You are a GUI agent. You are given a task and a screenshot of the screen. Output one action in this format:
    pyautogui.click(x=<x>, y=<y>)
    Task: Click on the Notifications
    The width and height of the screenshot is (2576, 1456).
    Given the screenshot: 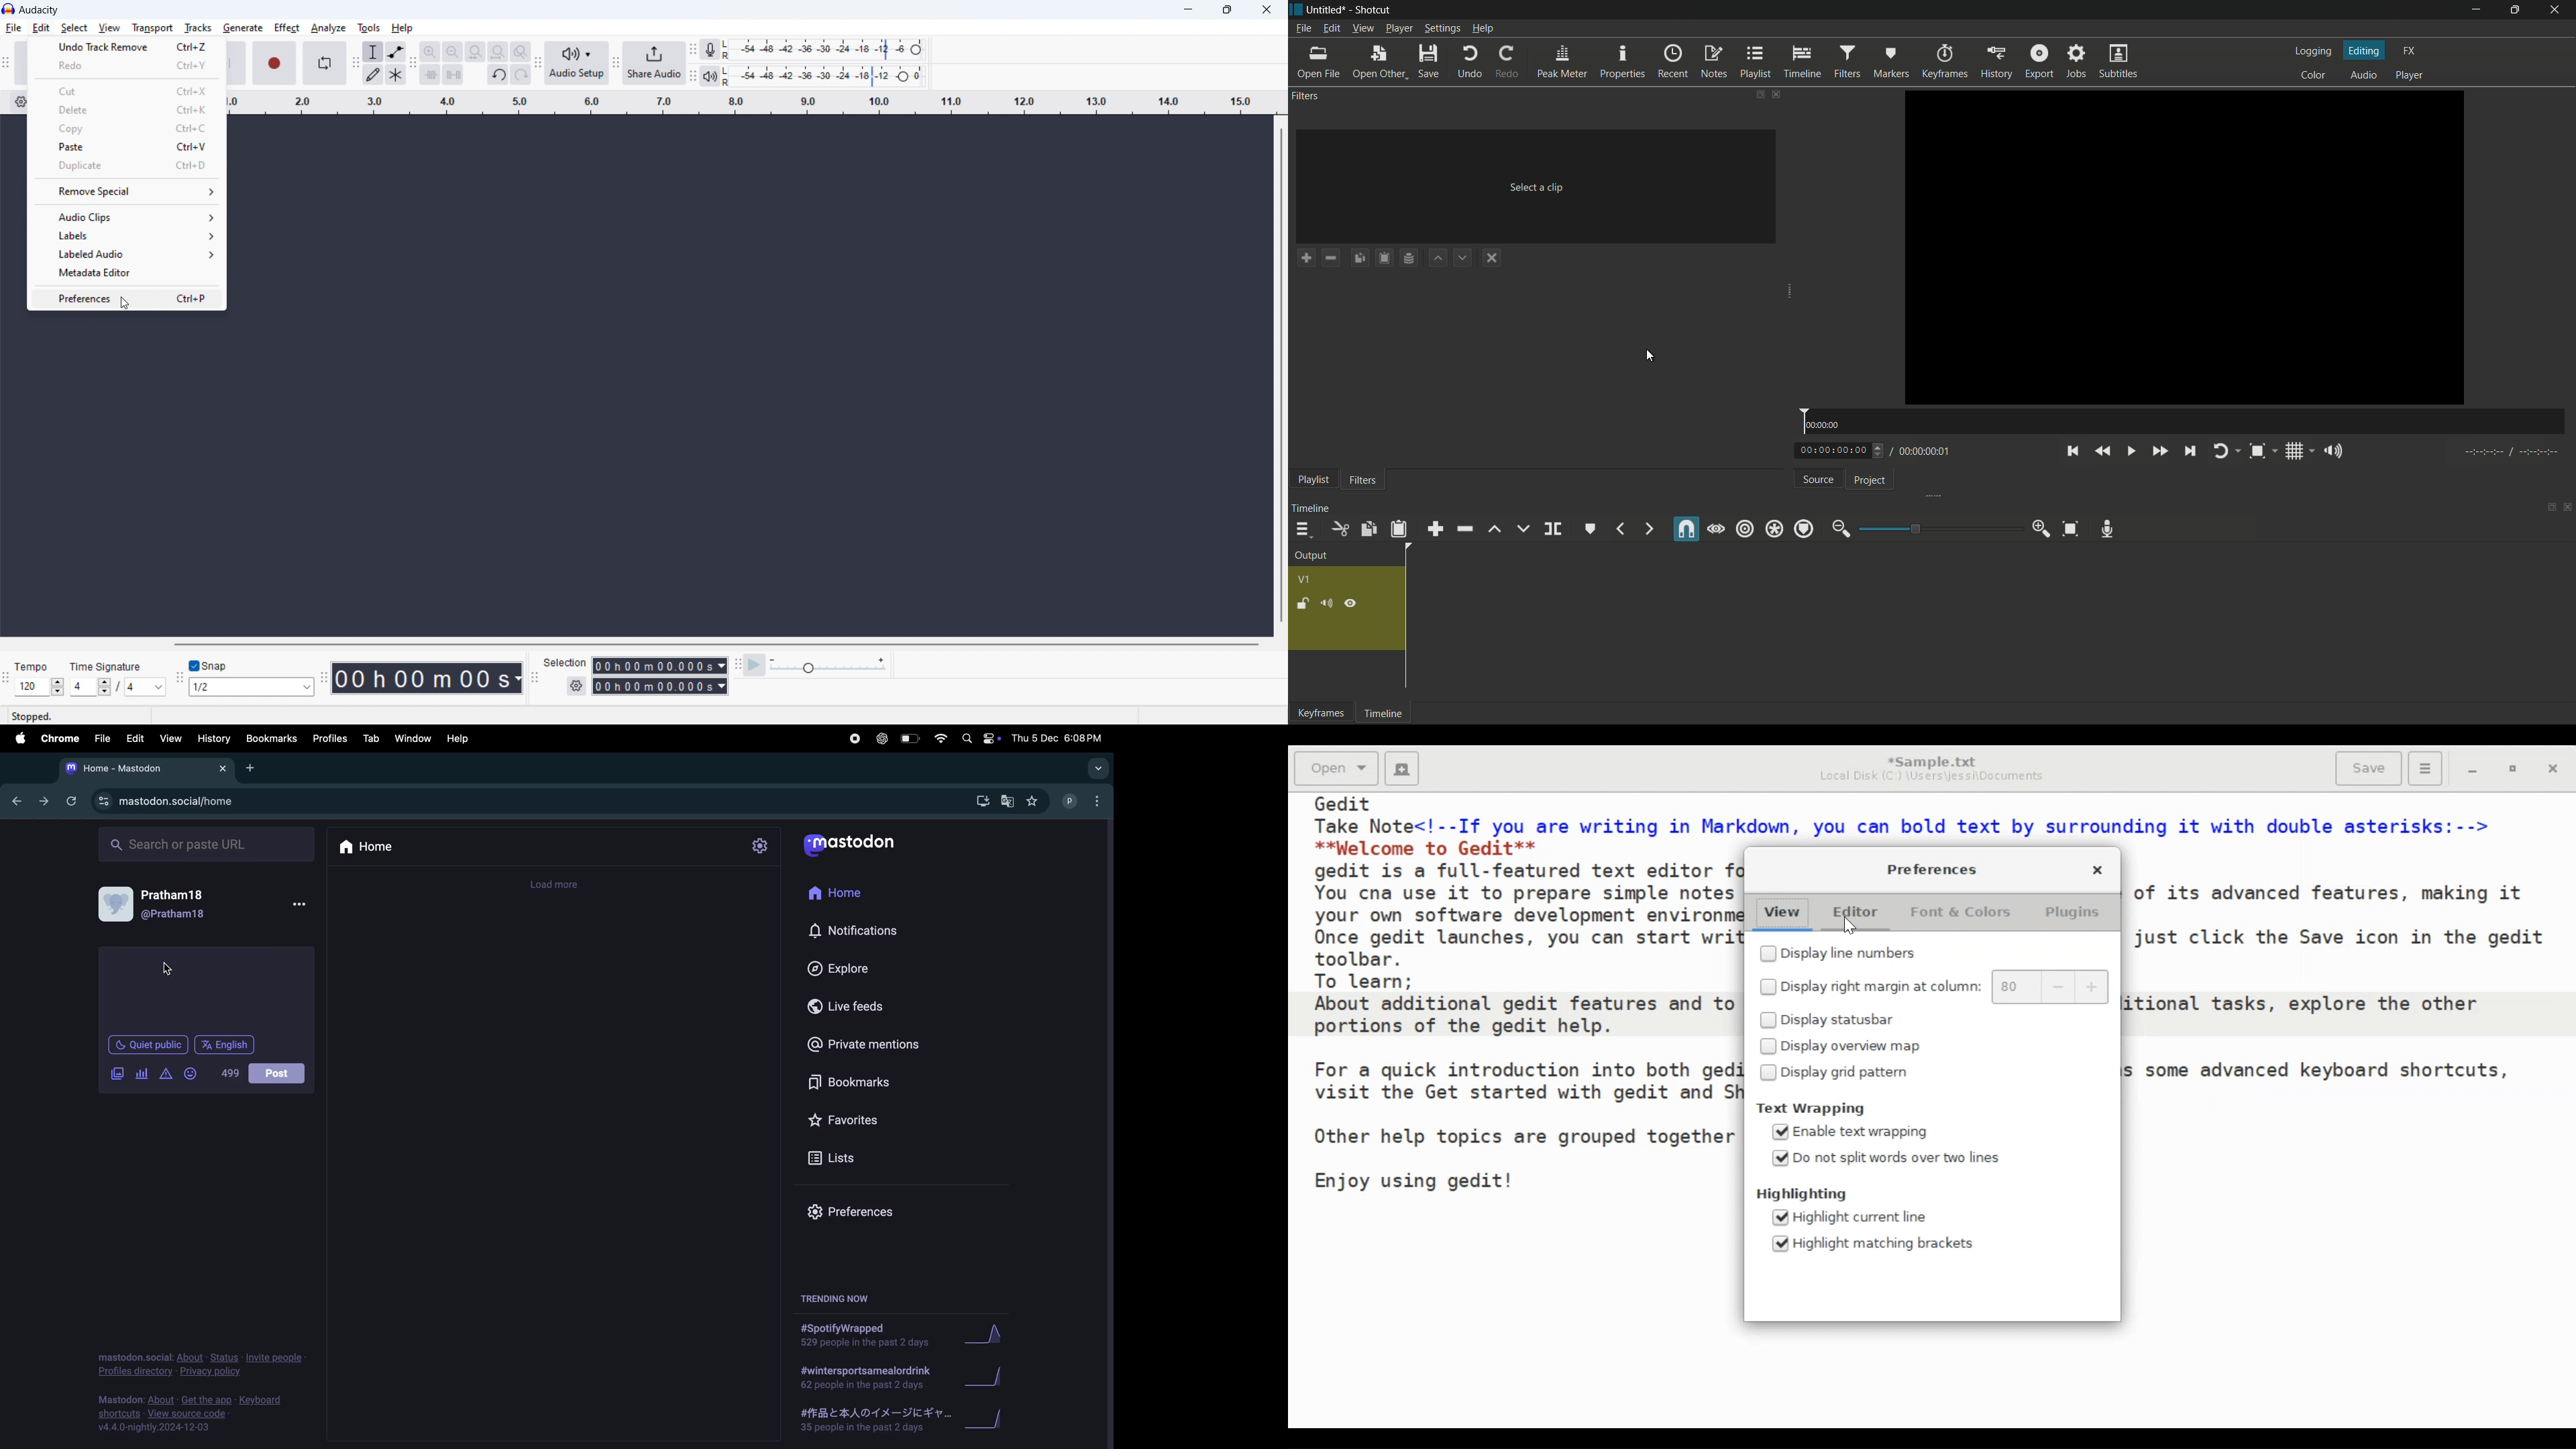 What is the action you would take?
    pyautogui.click(x=857, y=929)
    